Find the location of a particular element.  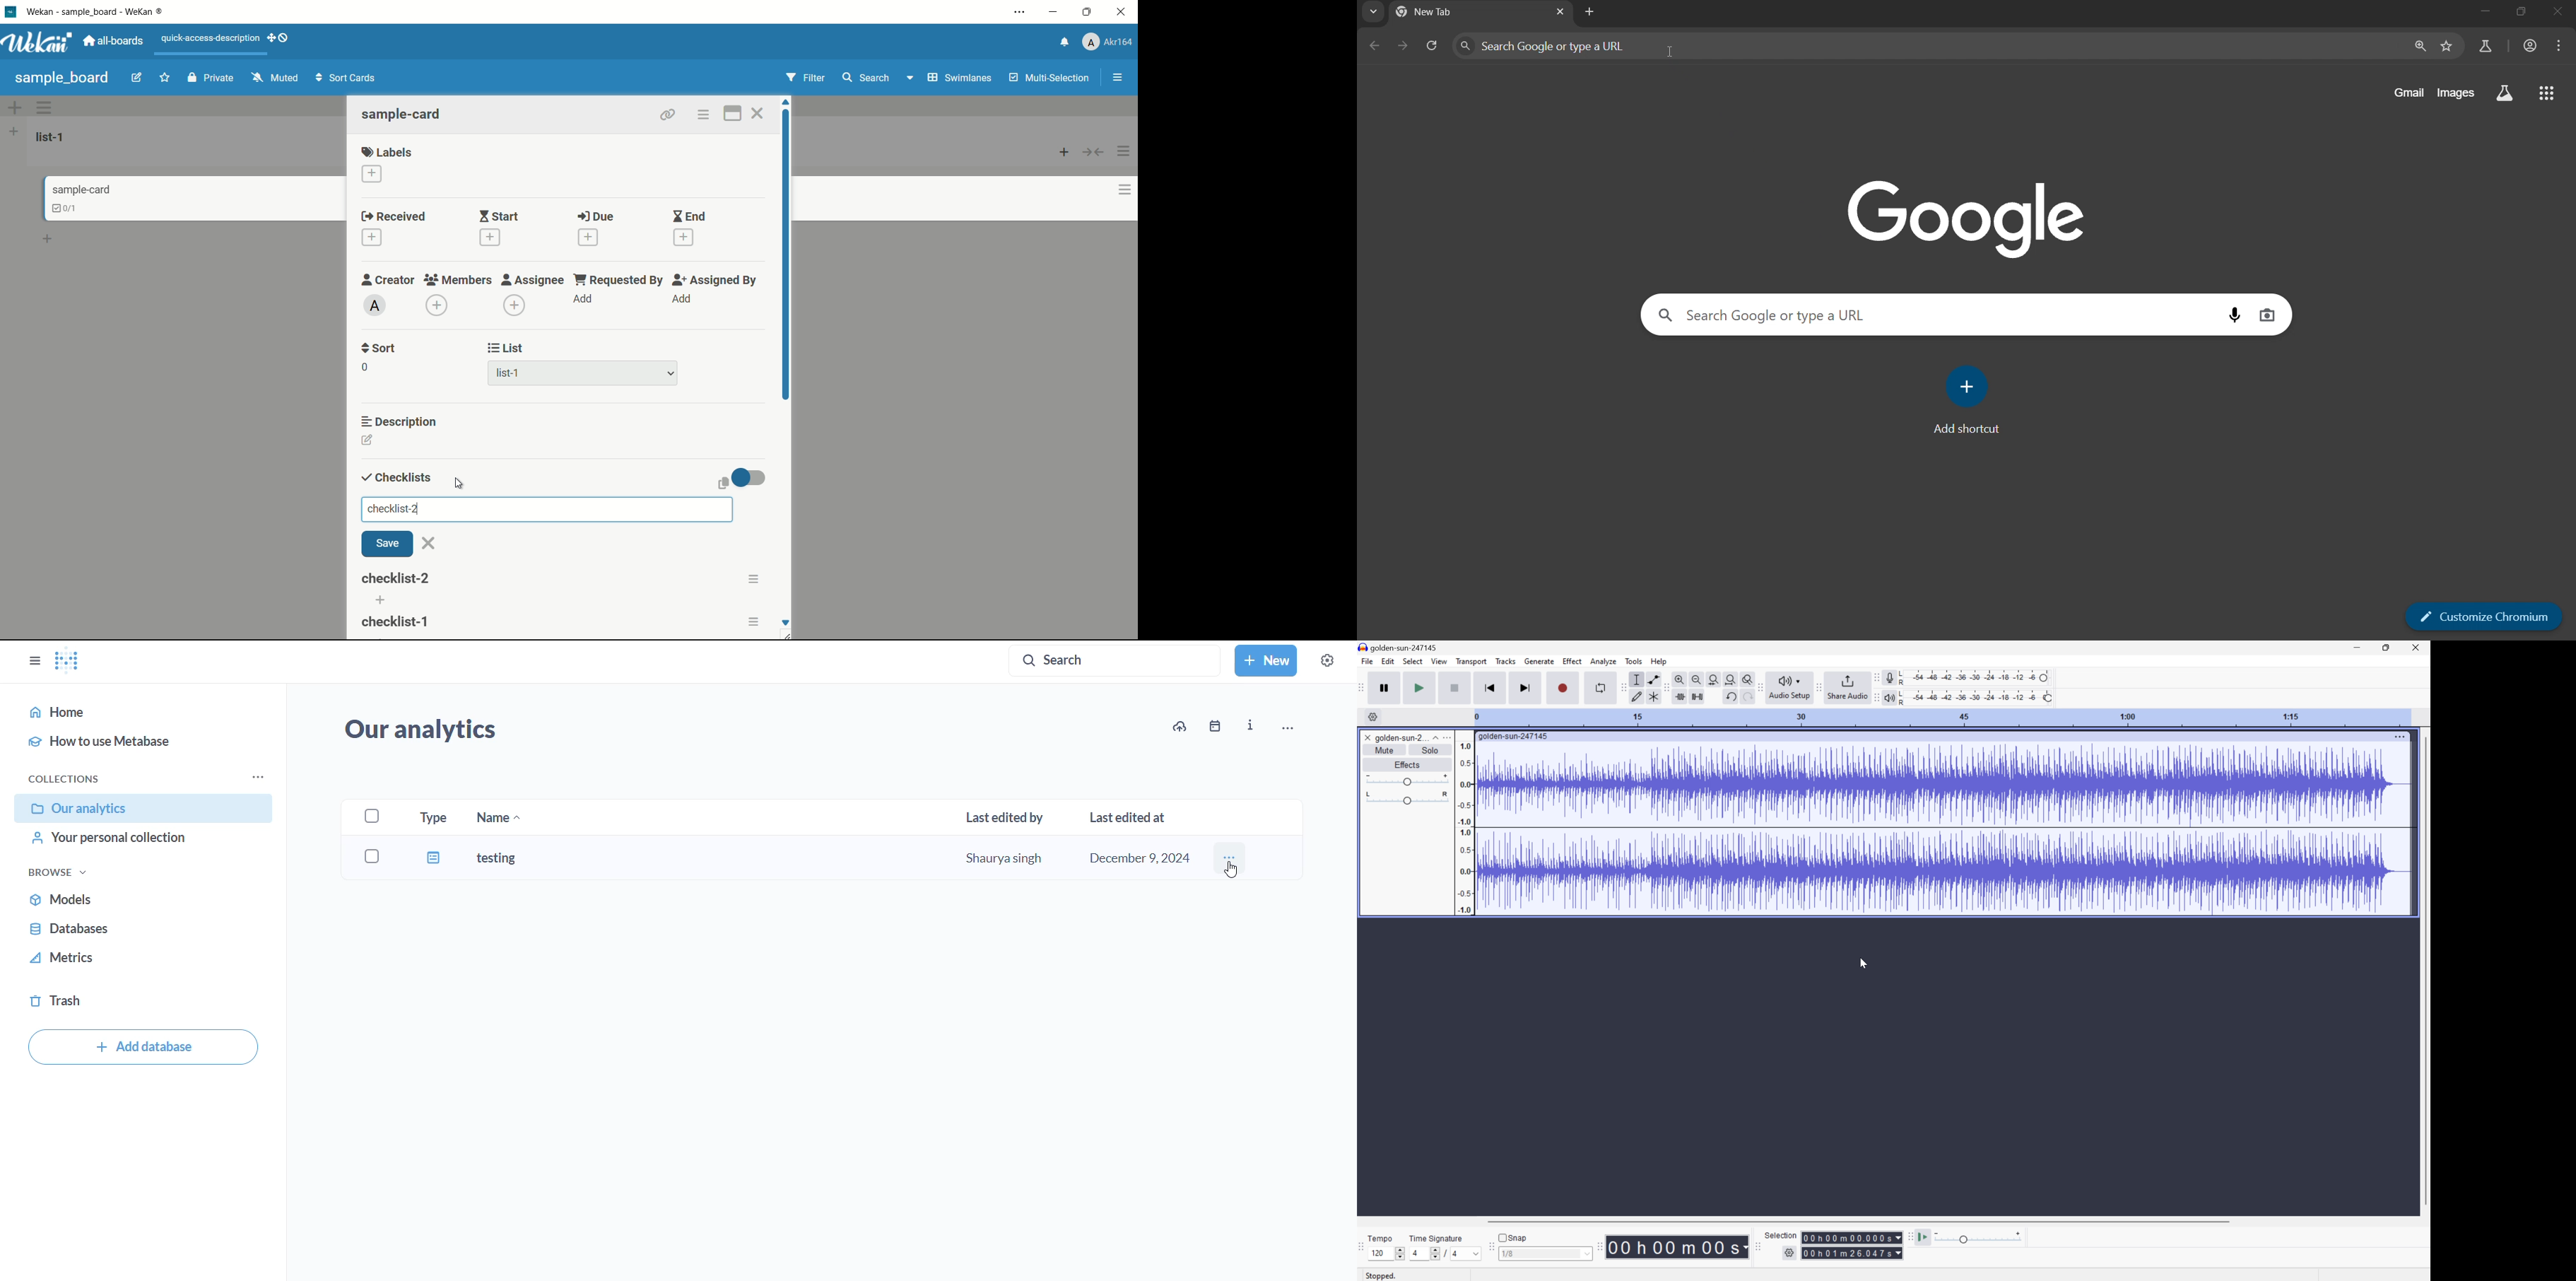

Solo is located at coordinates (1430, 750).